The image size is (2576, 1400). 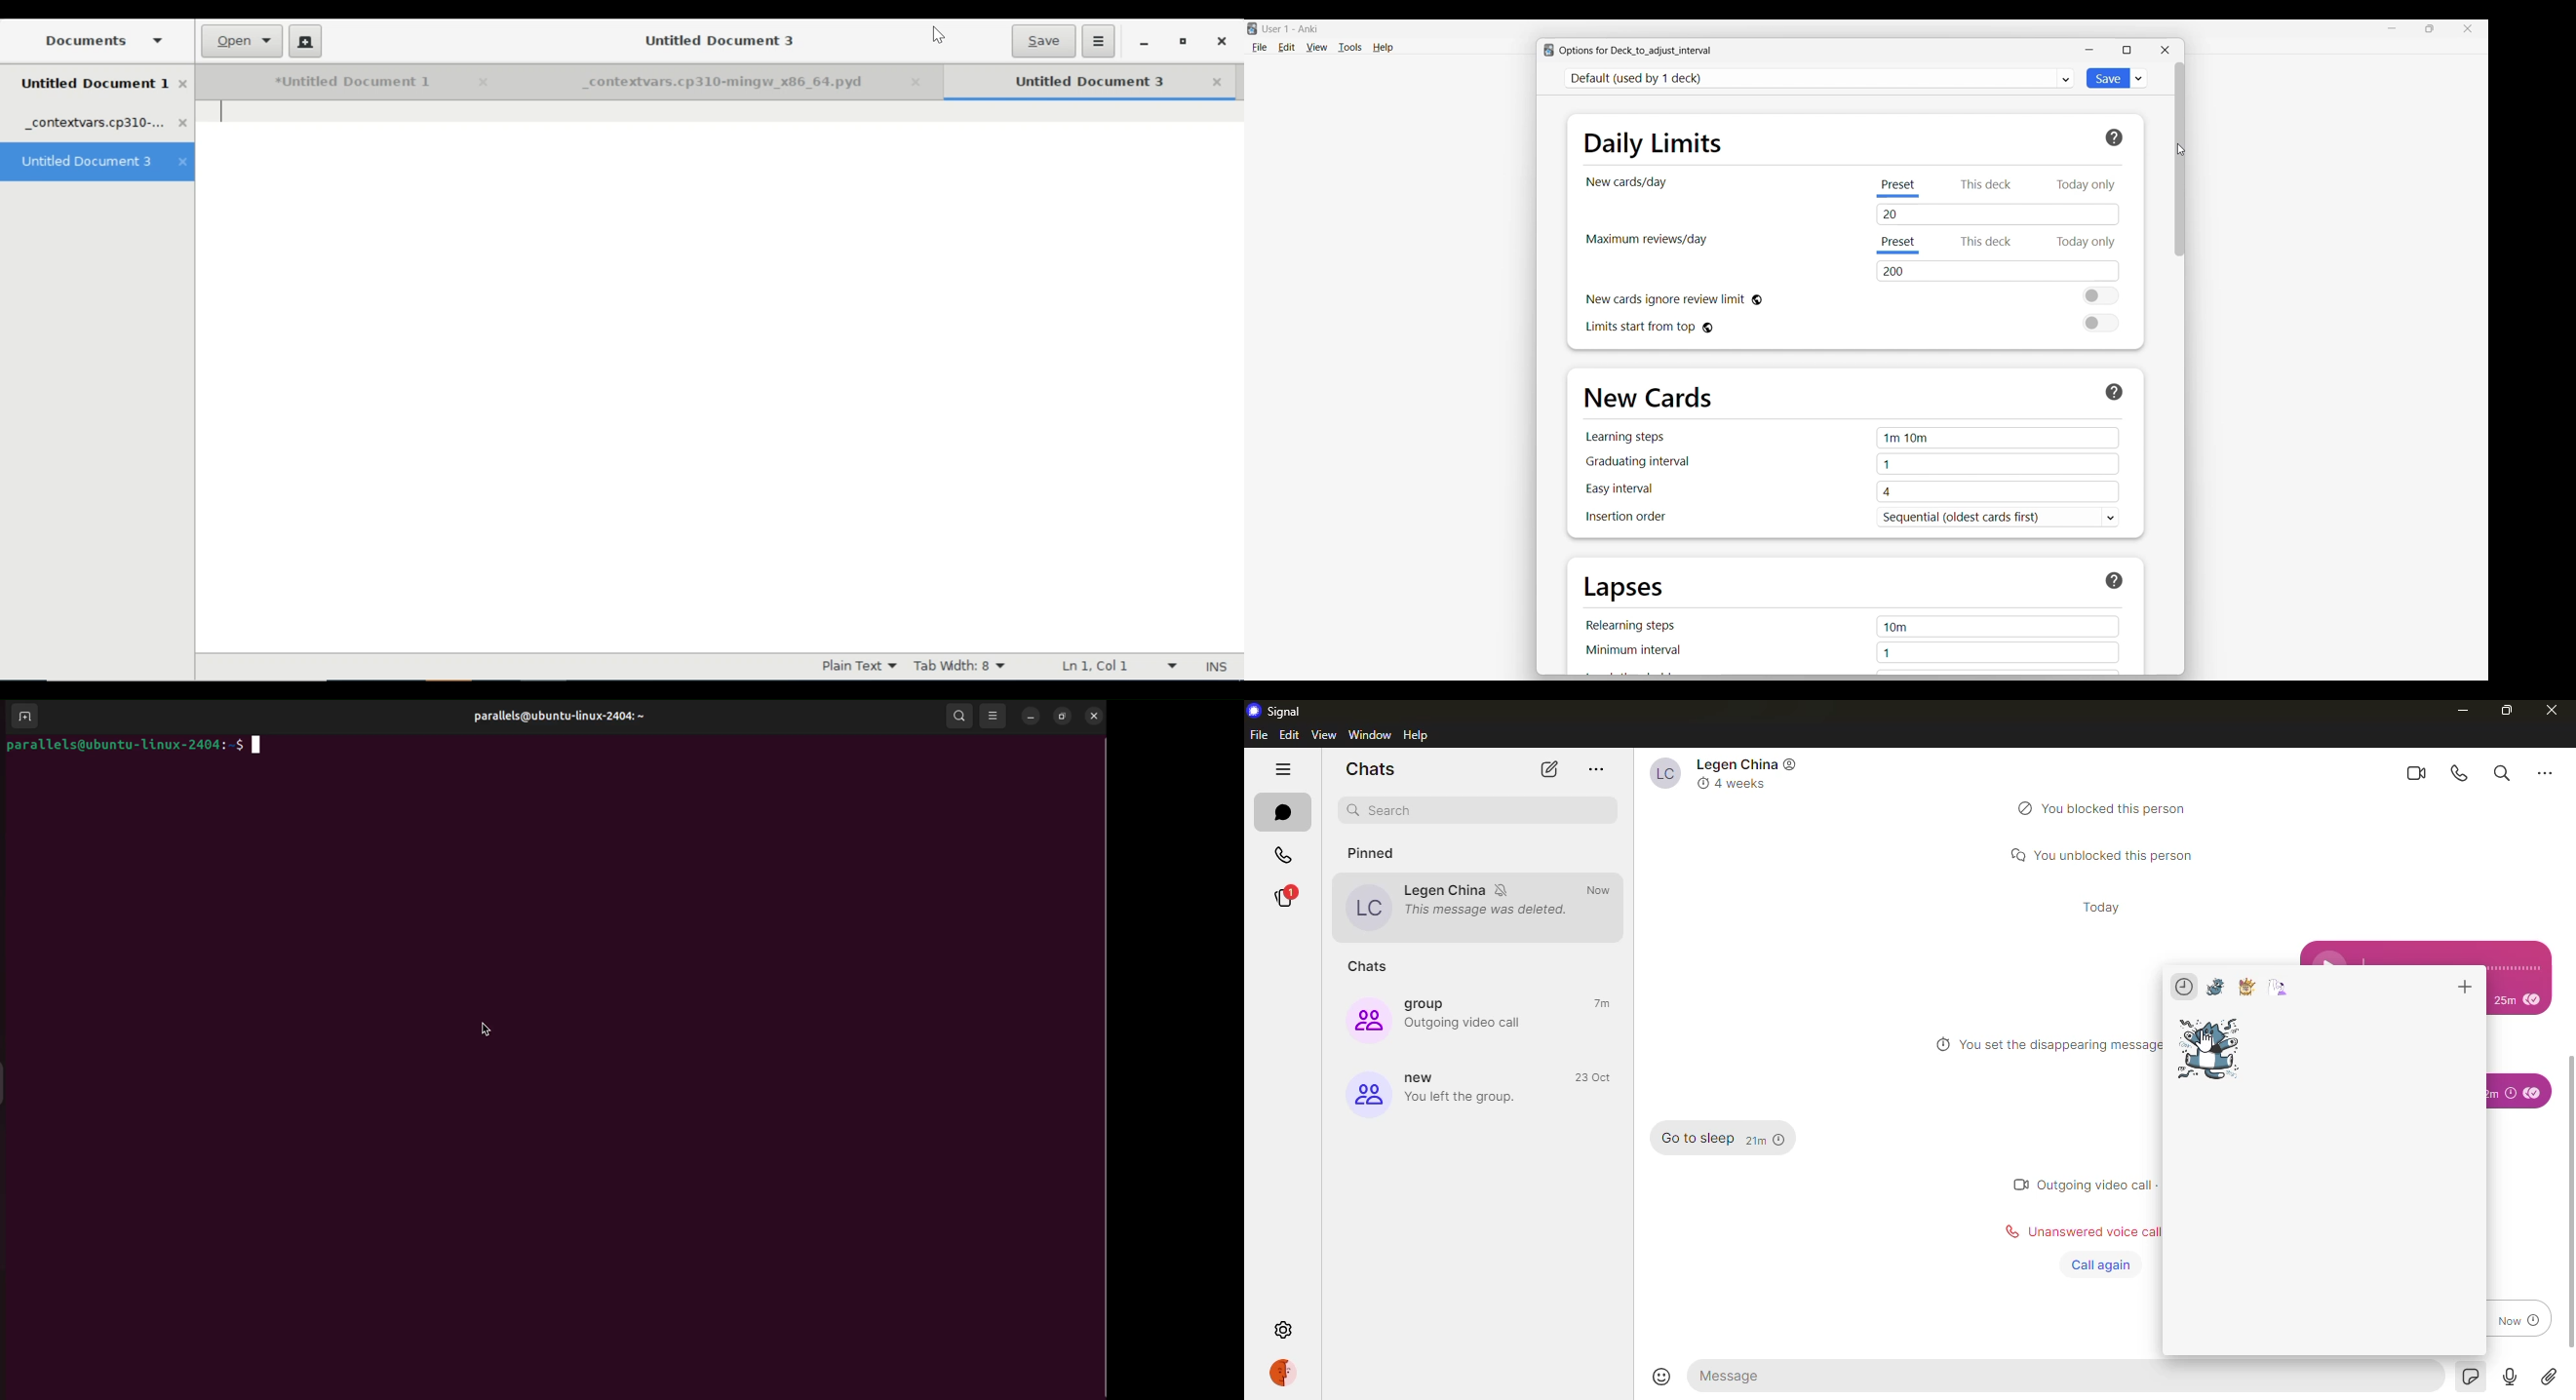 What do you see at coordinates (1549, 50) in the screenshot?
I see `Software logo` at bounding box center [1549, 50].